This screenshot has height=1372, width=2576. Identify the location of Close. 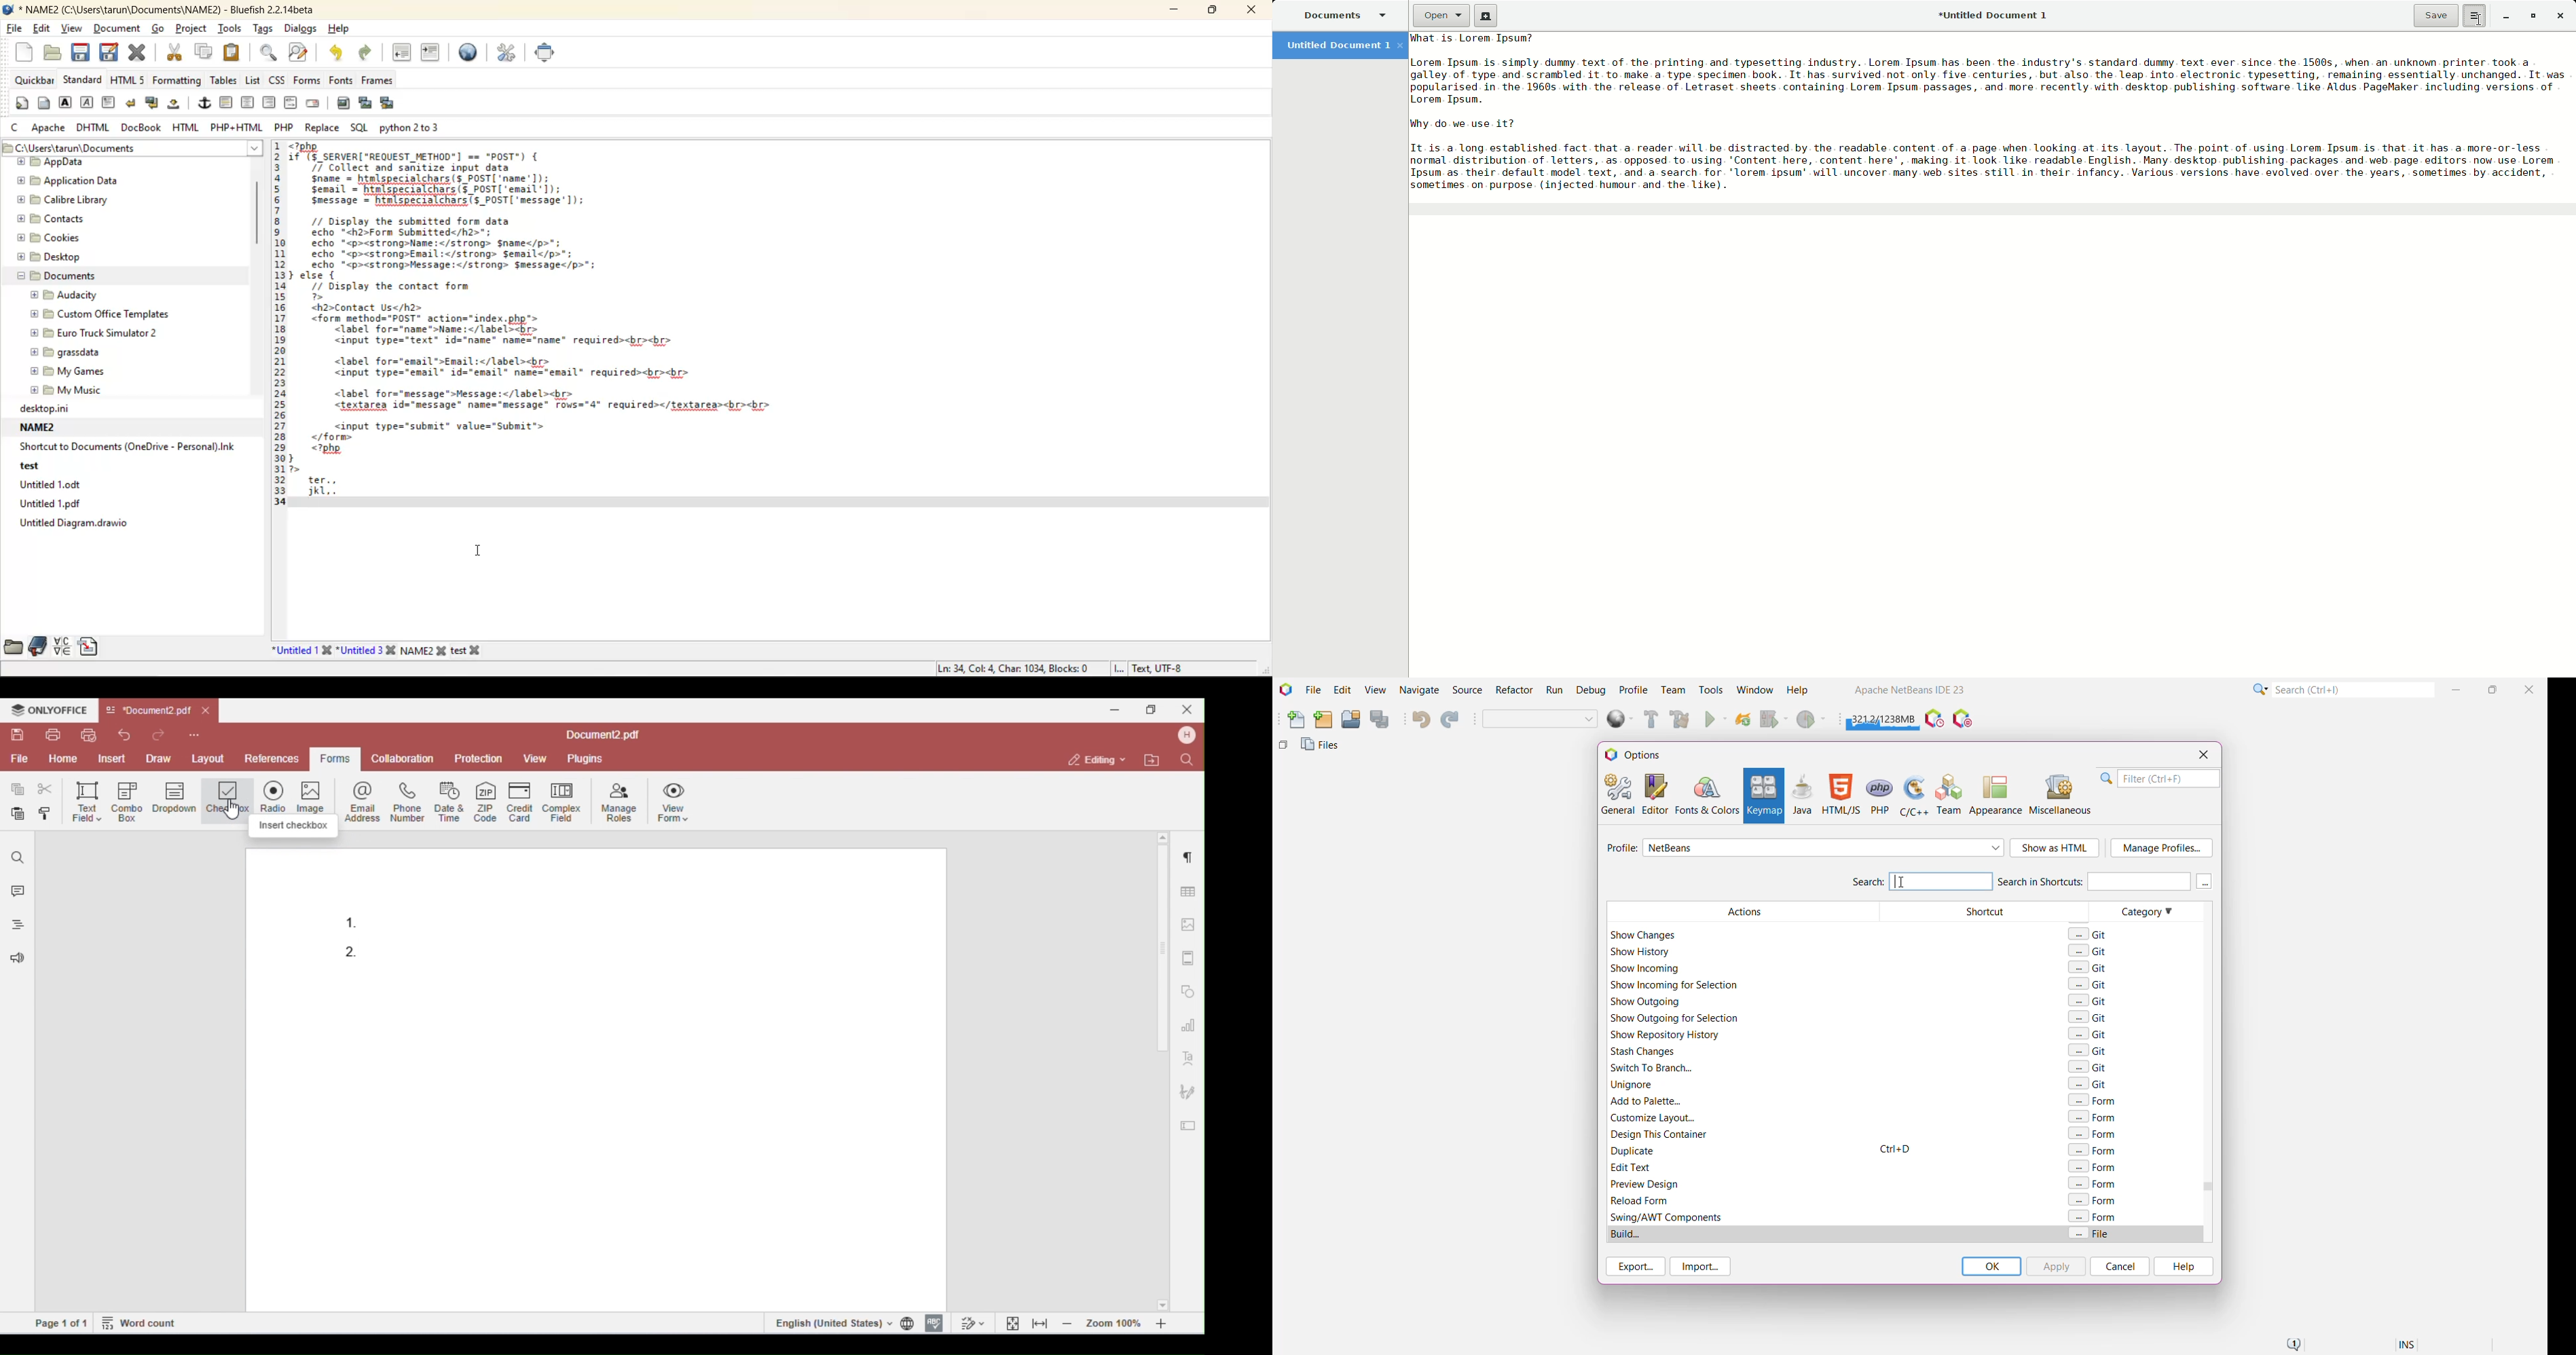
(2560, 15).